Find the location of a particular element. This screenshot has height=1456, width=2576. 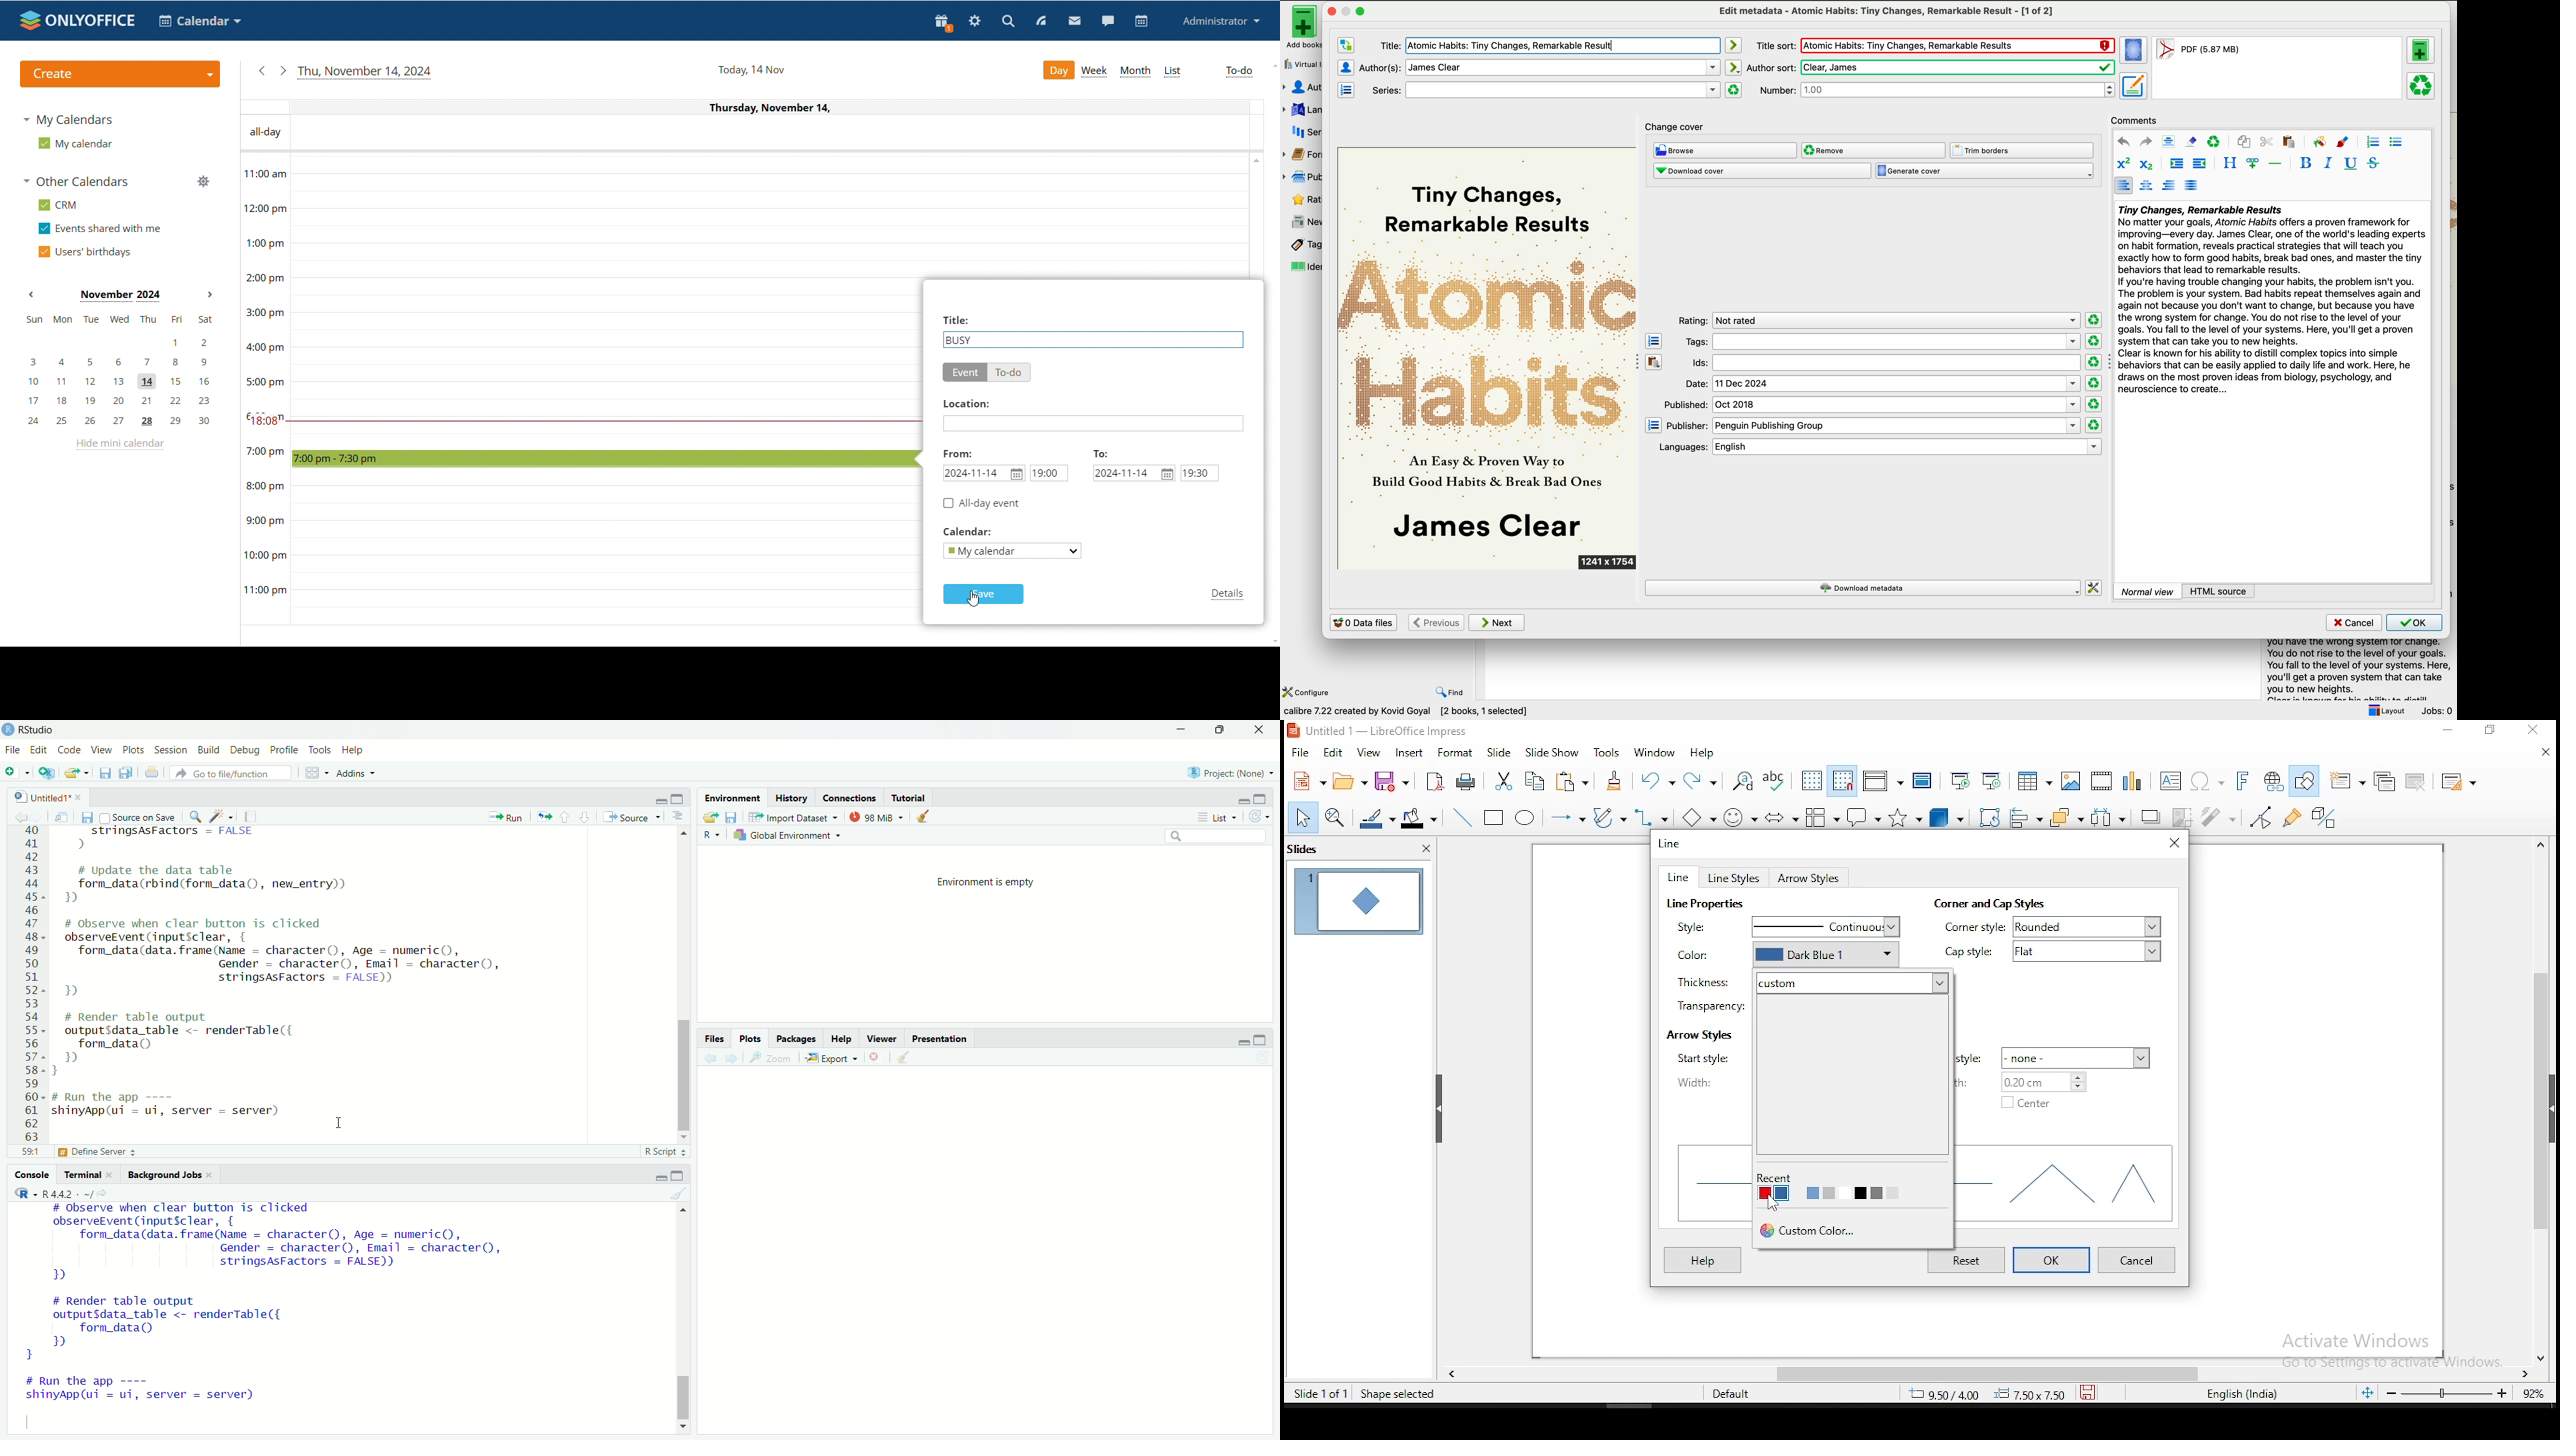

close is located at coordinates (214, 1175).